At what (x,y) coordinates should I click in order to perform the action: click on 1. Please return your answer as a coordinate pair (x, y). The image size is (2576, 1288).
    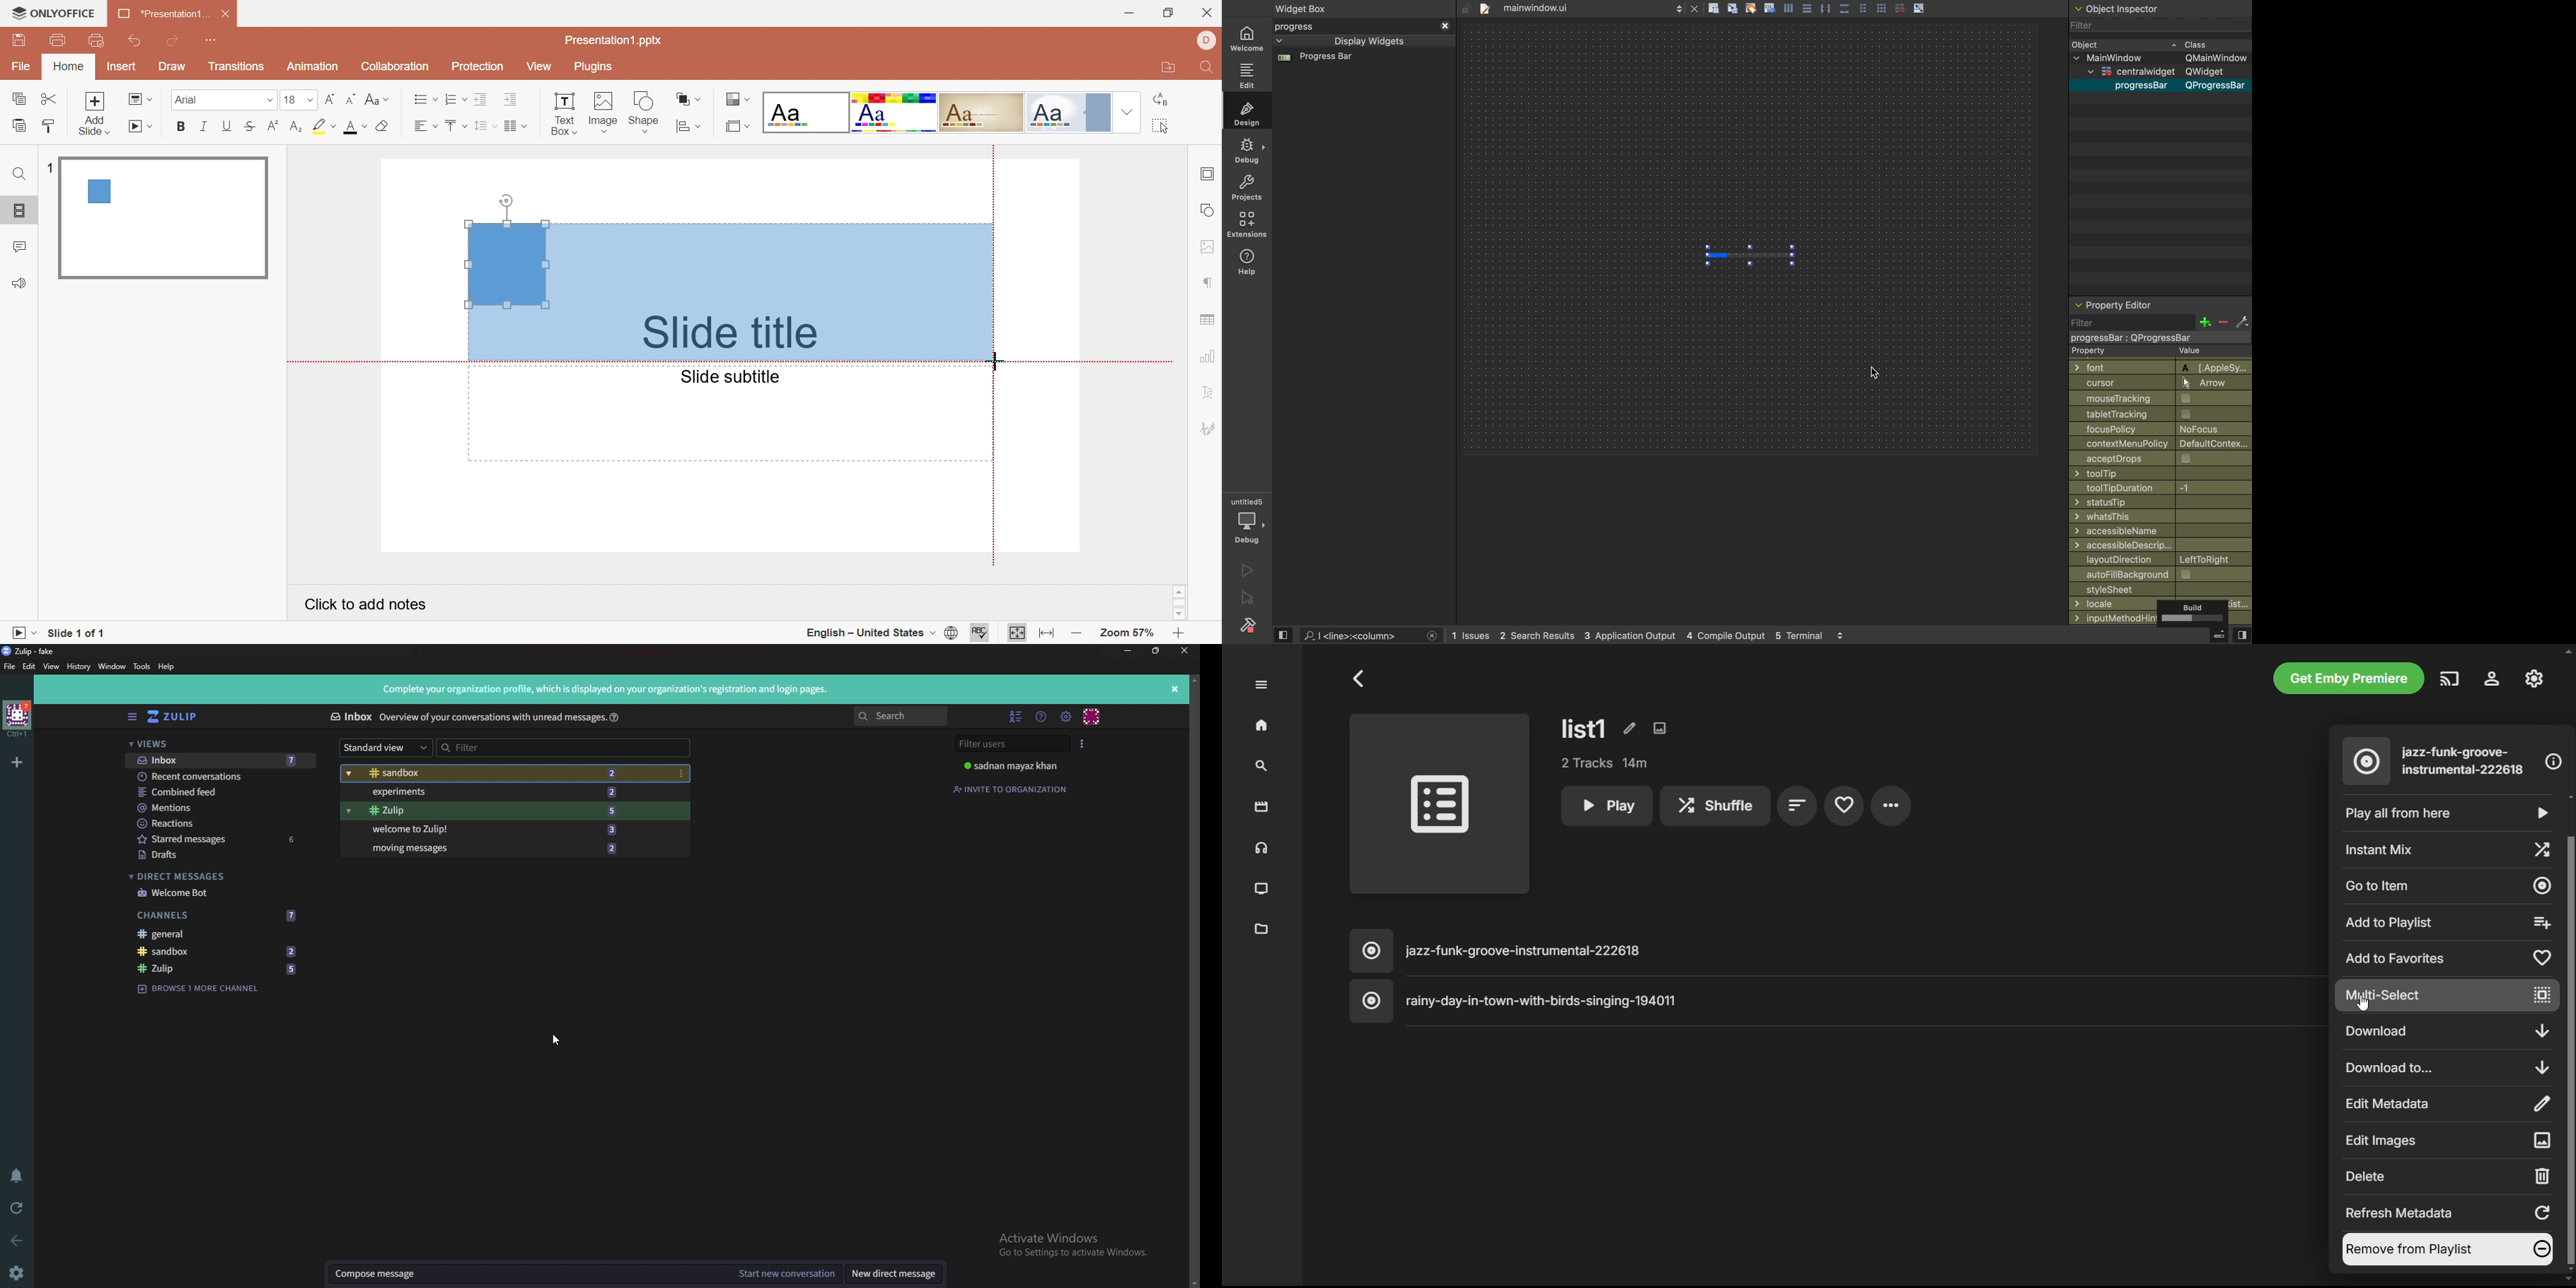
    Looking at the image, I should click on (52, 170).